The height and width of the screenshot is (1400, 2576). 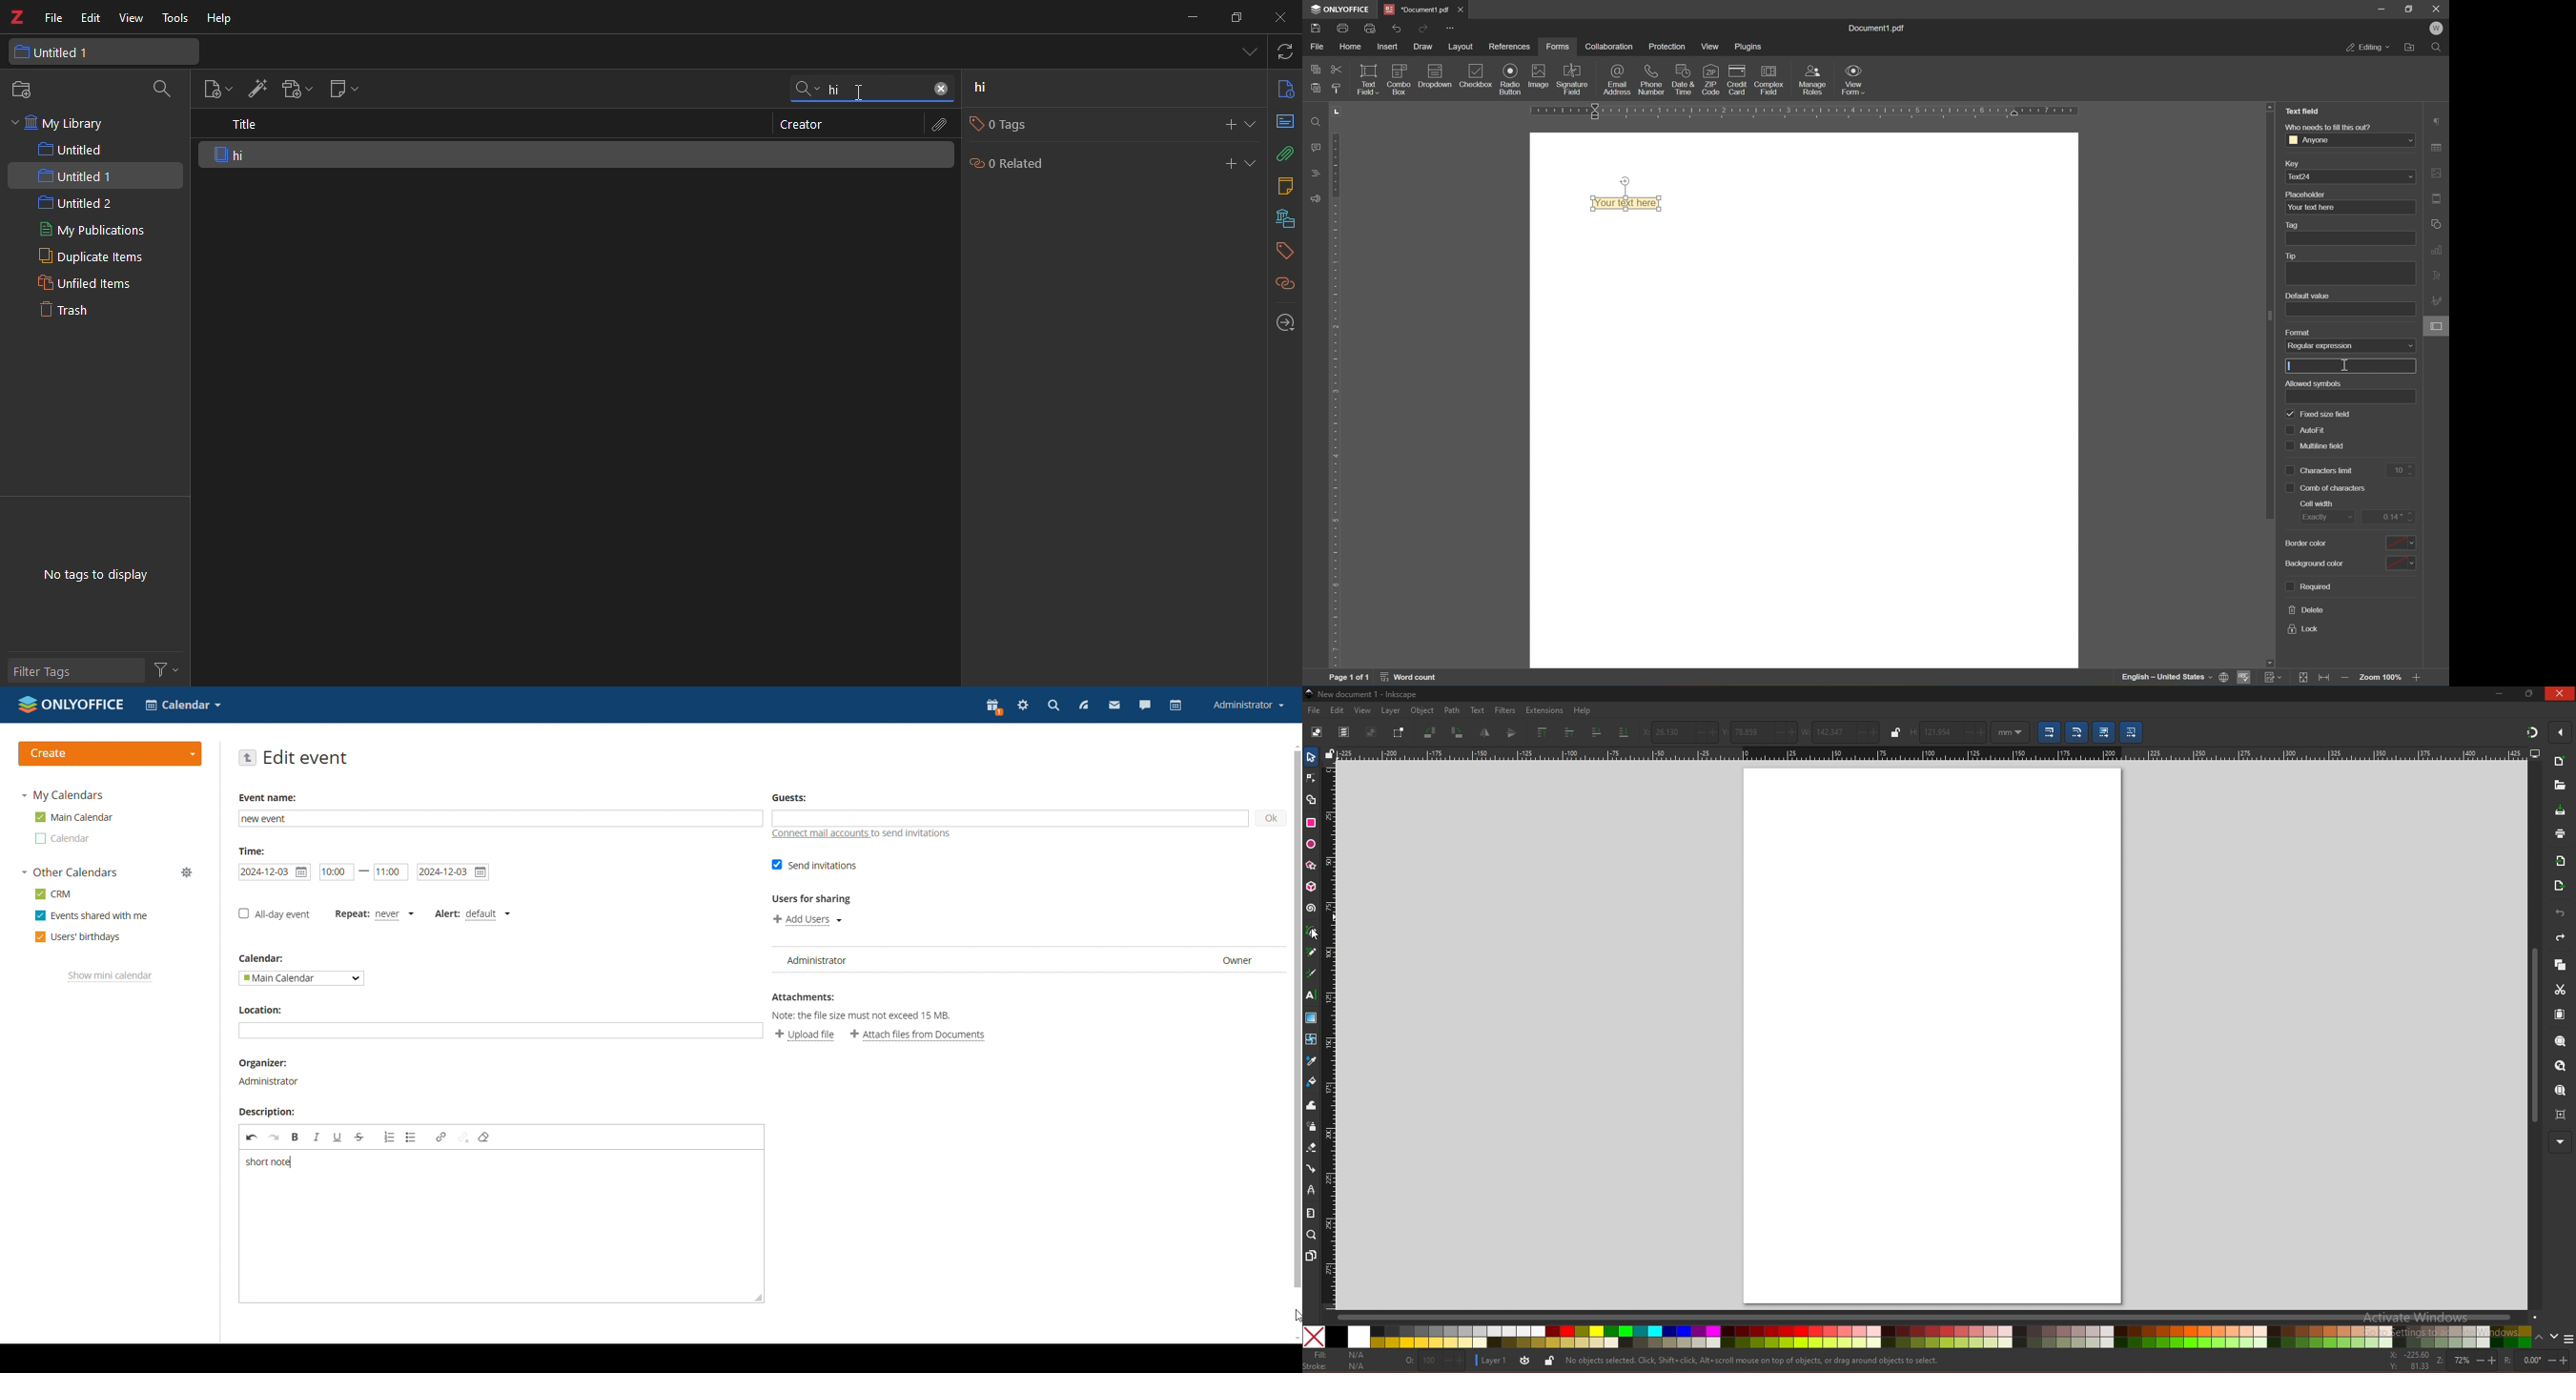 What do you see at coordinates (1557, 47) in the screenshot?
I see `forms` at bounding box center [1557, 47].